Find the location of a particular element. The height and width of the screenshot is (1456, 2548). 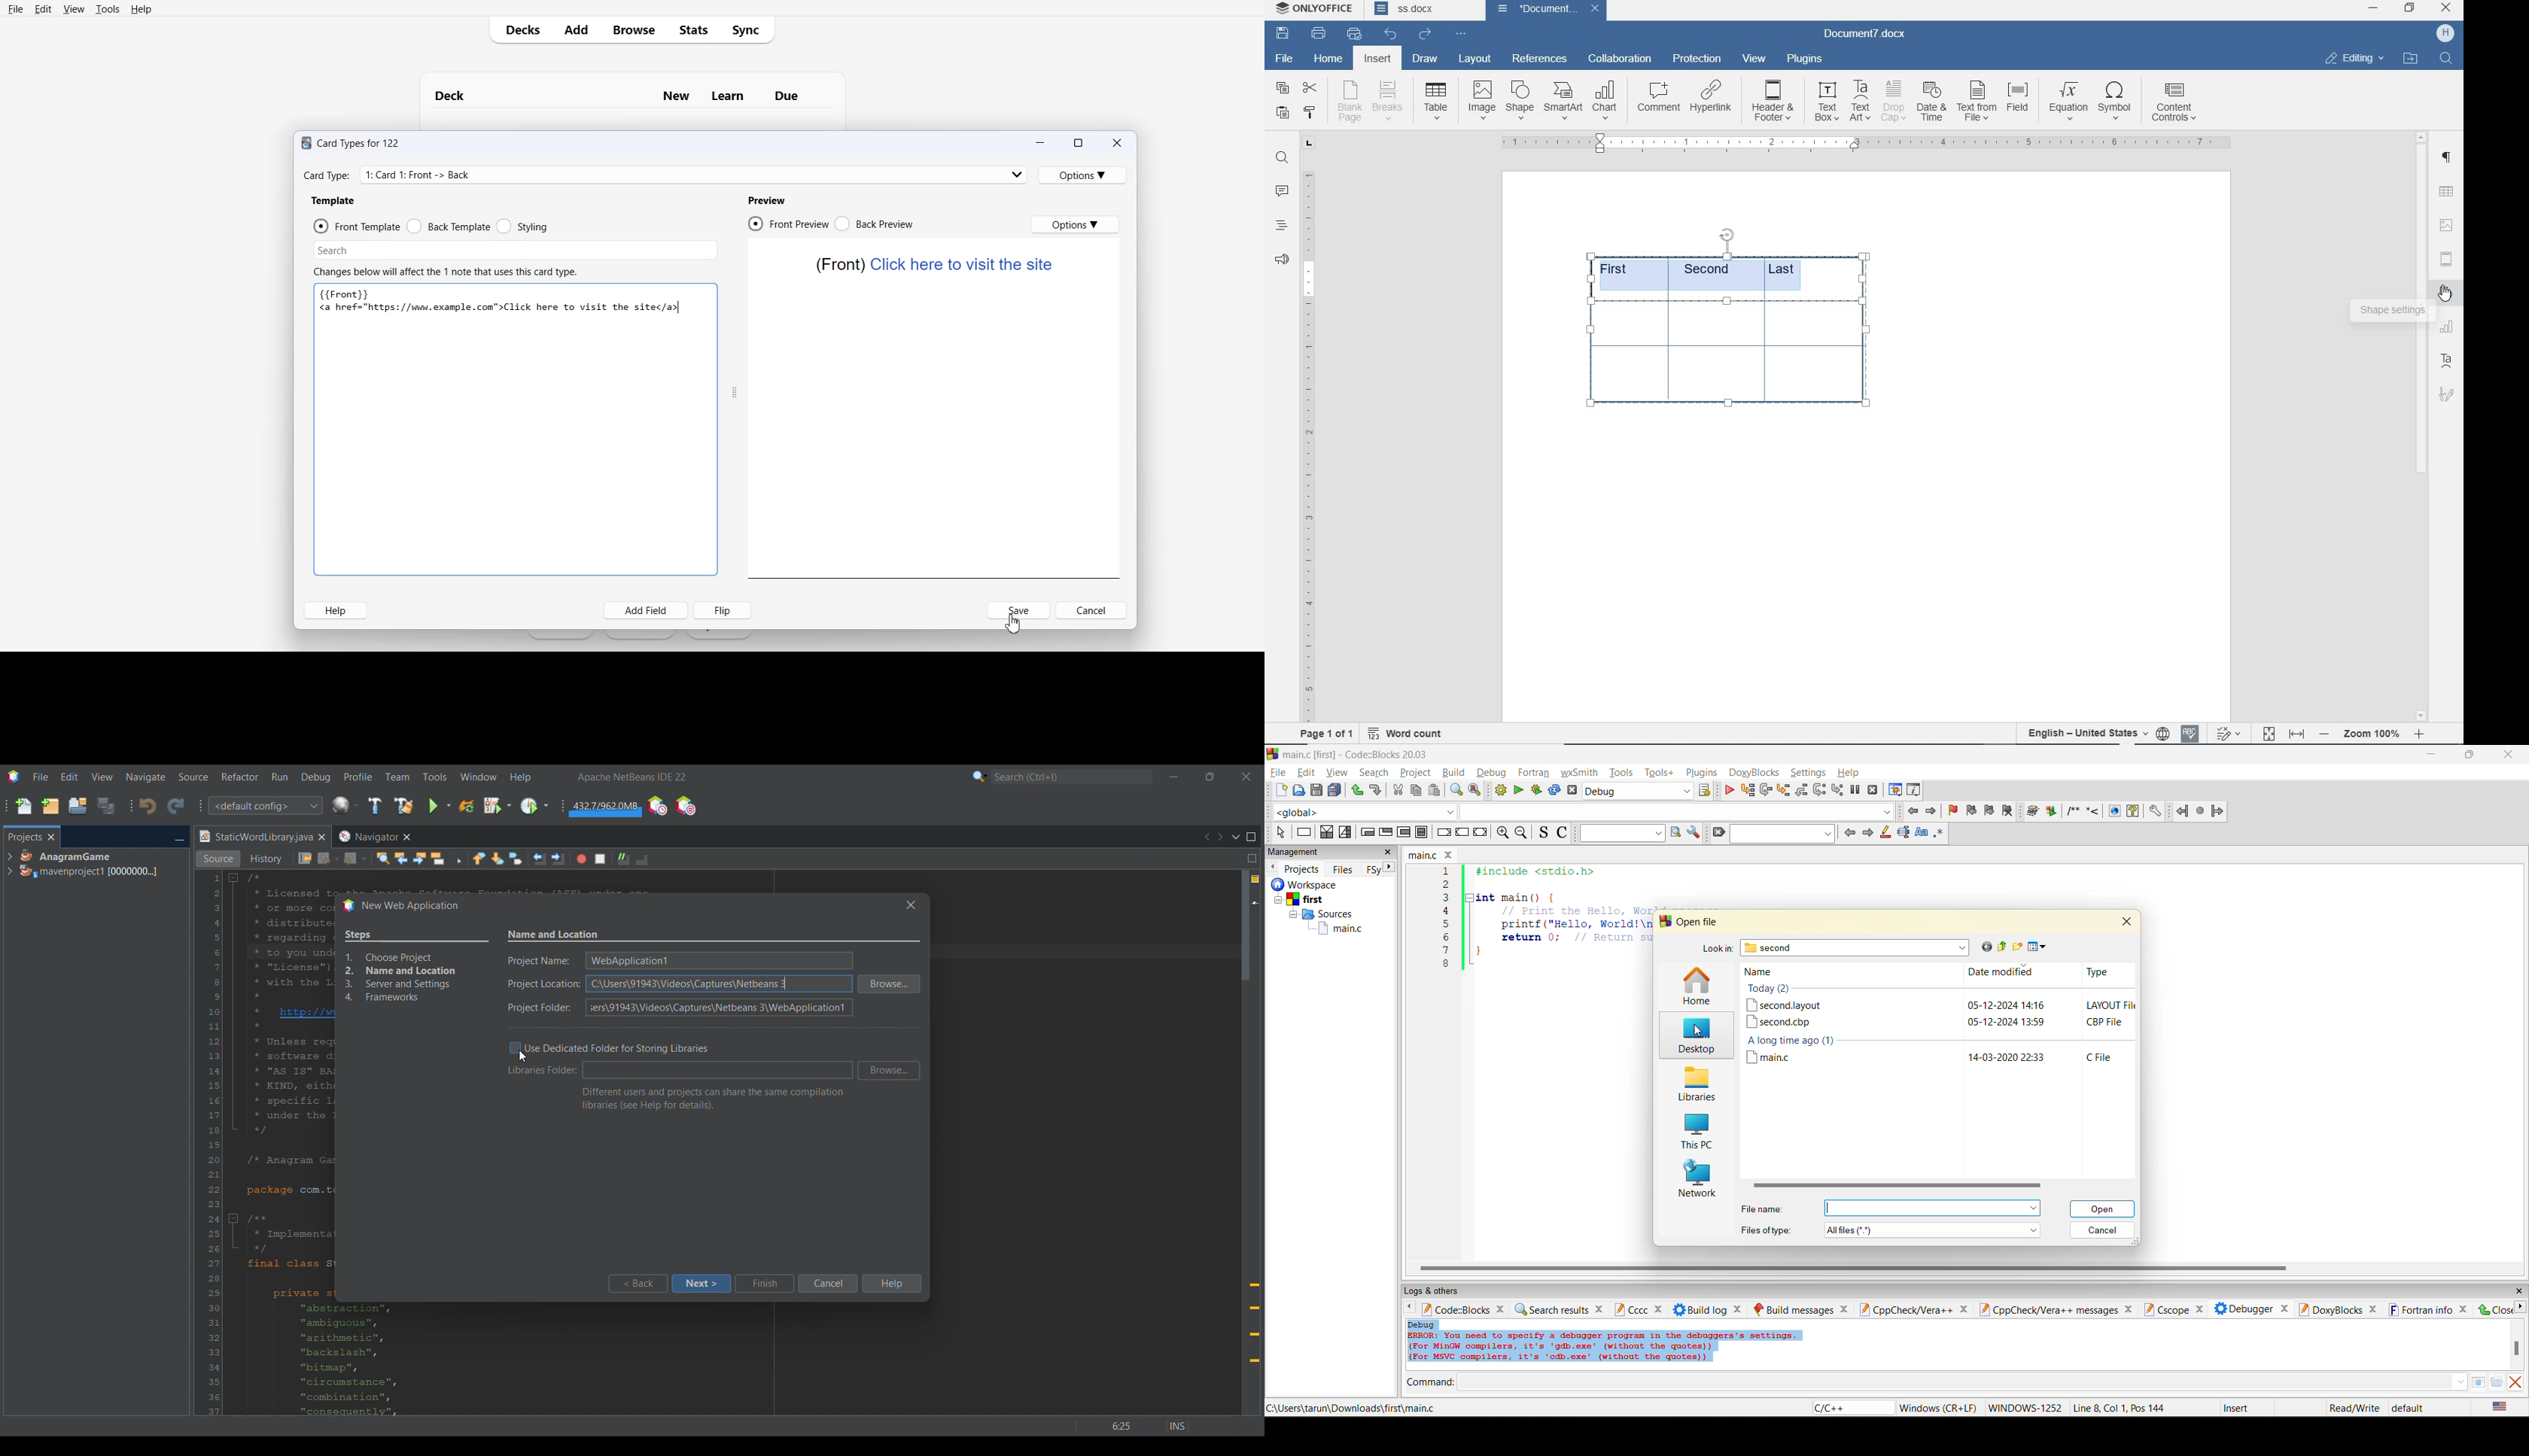

tables is located at coordinates (2478, 1382).